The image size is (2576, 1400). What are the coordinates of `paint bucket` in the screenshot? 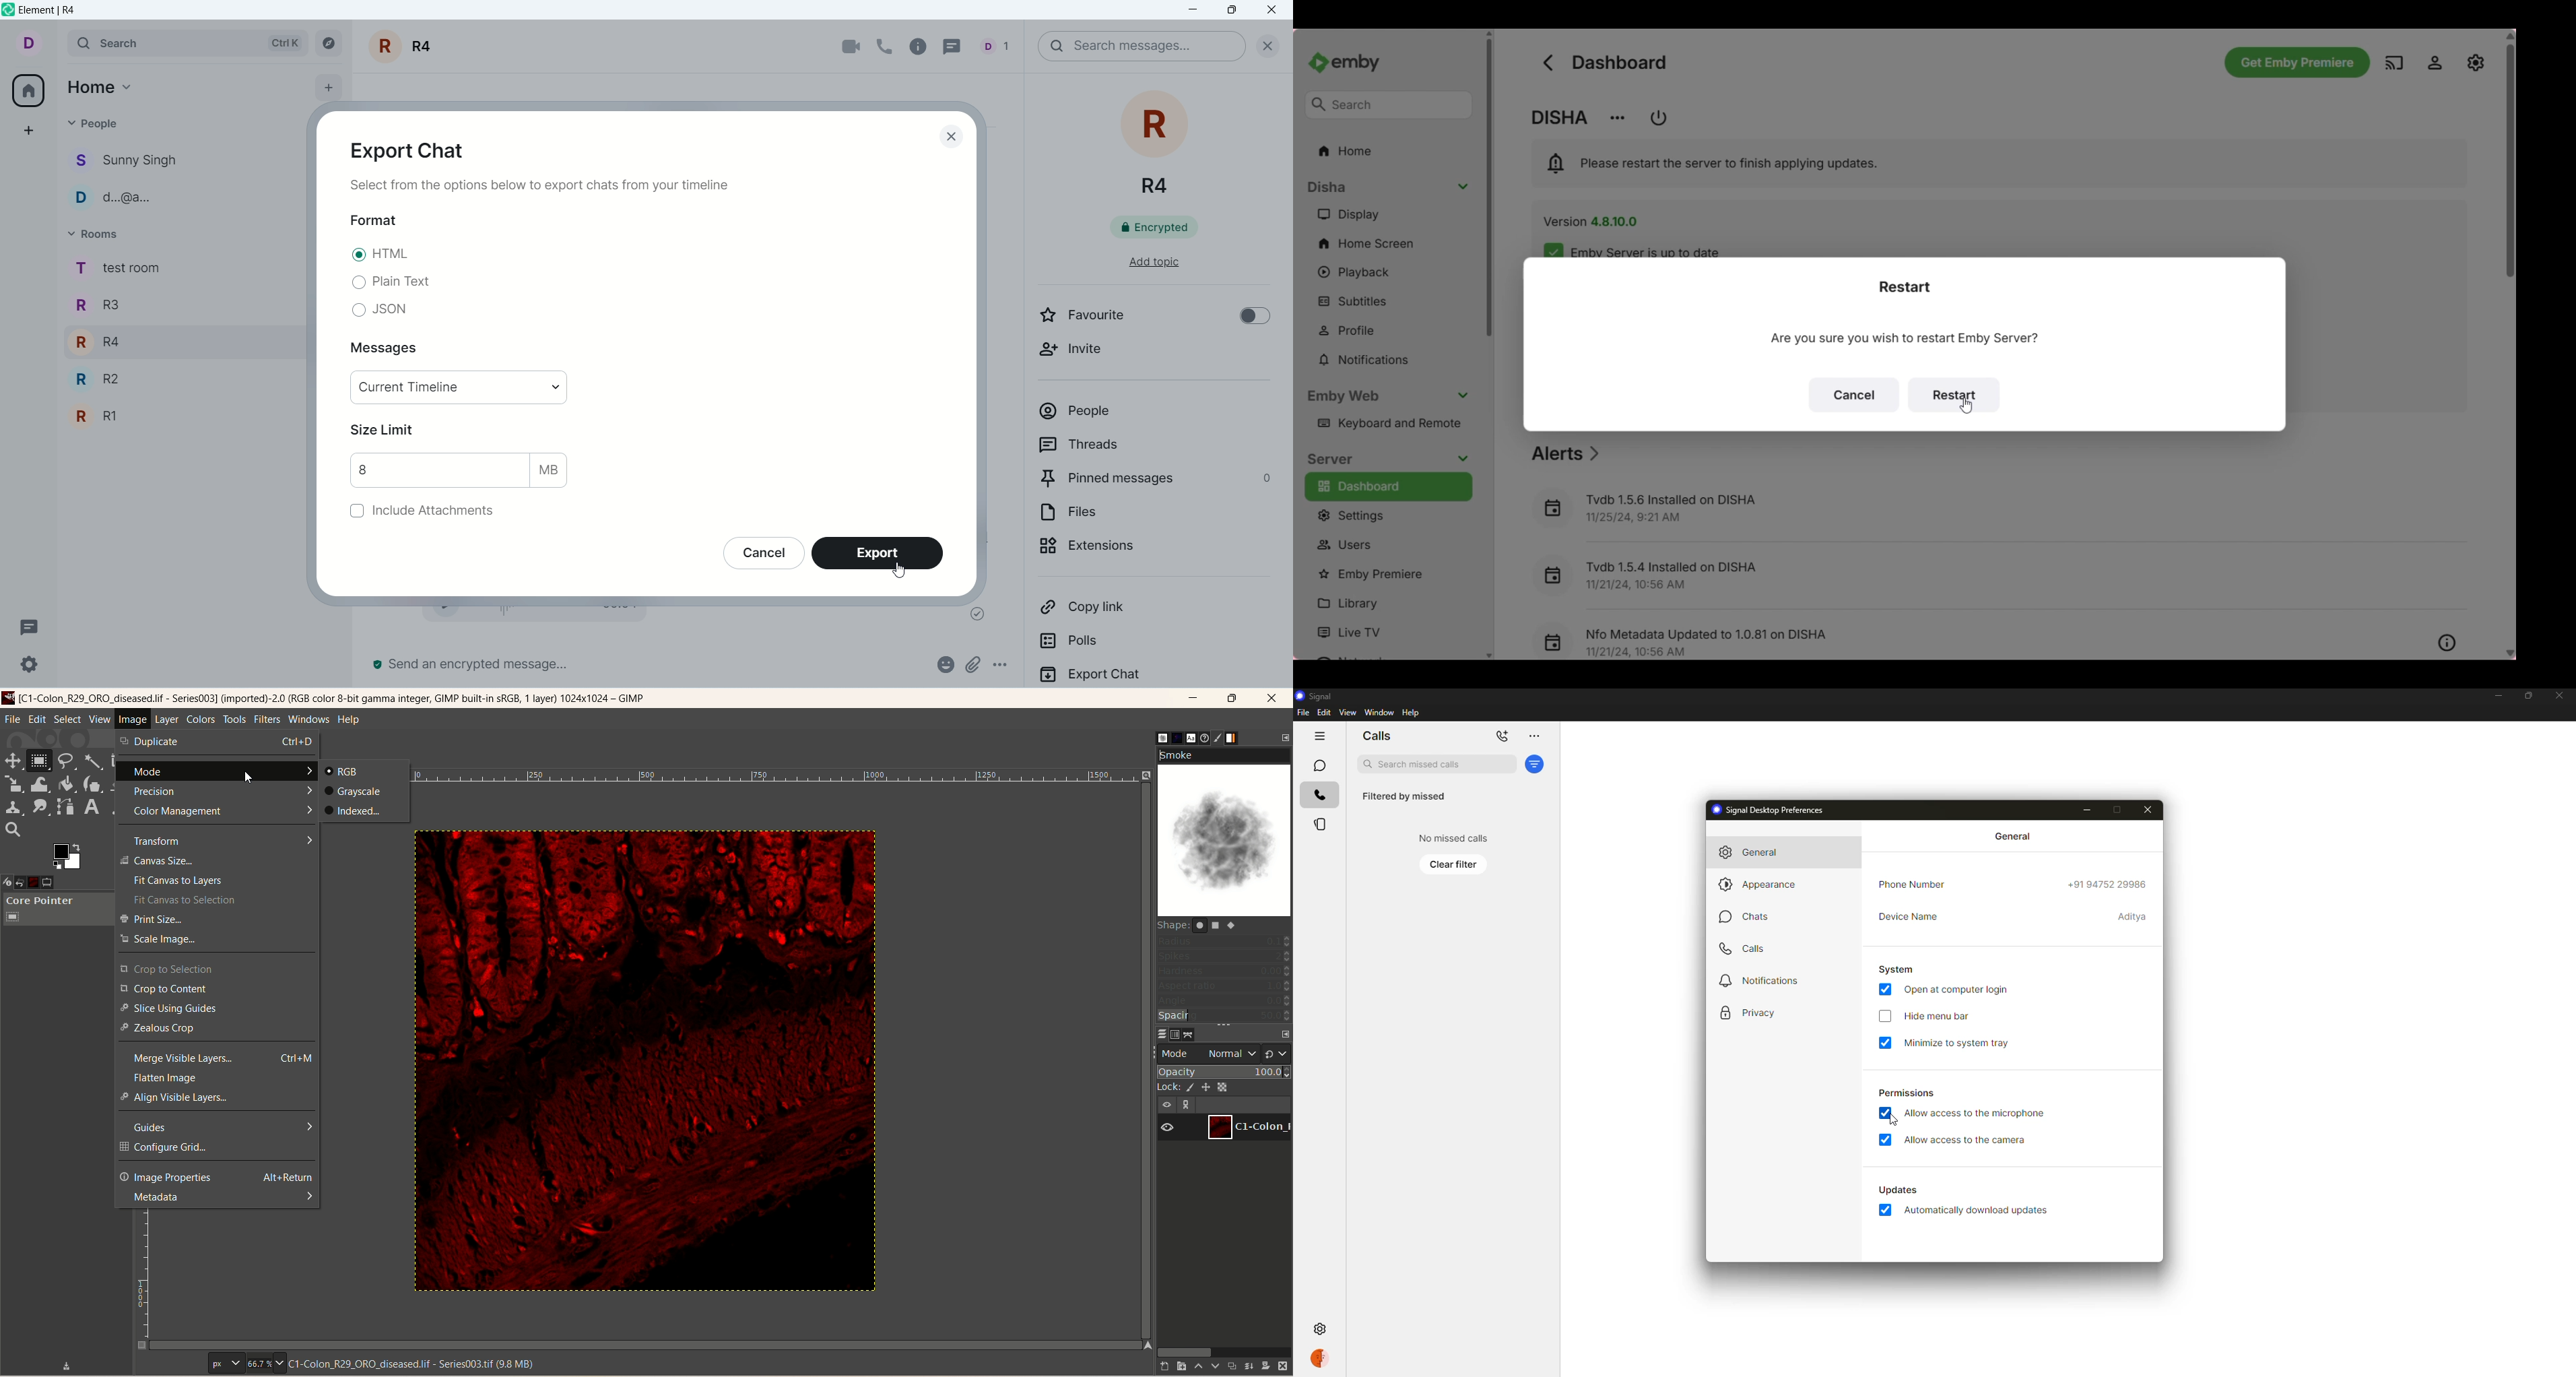 It's located at (66, 784).